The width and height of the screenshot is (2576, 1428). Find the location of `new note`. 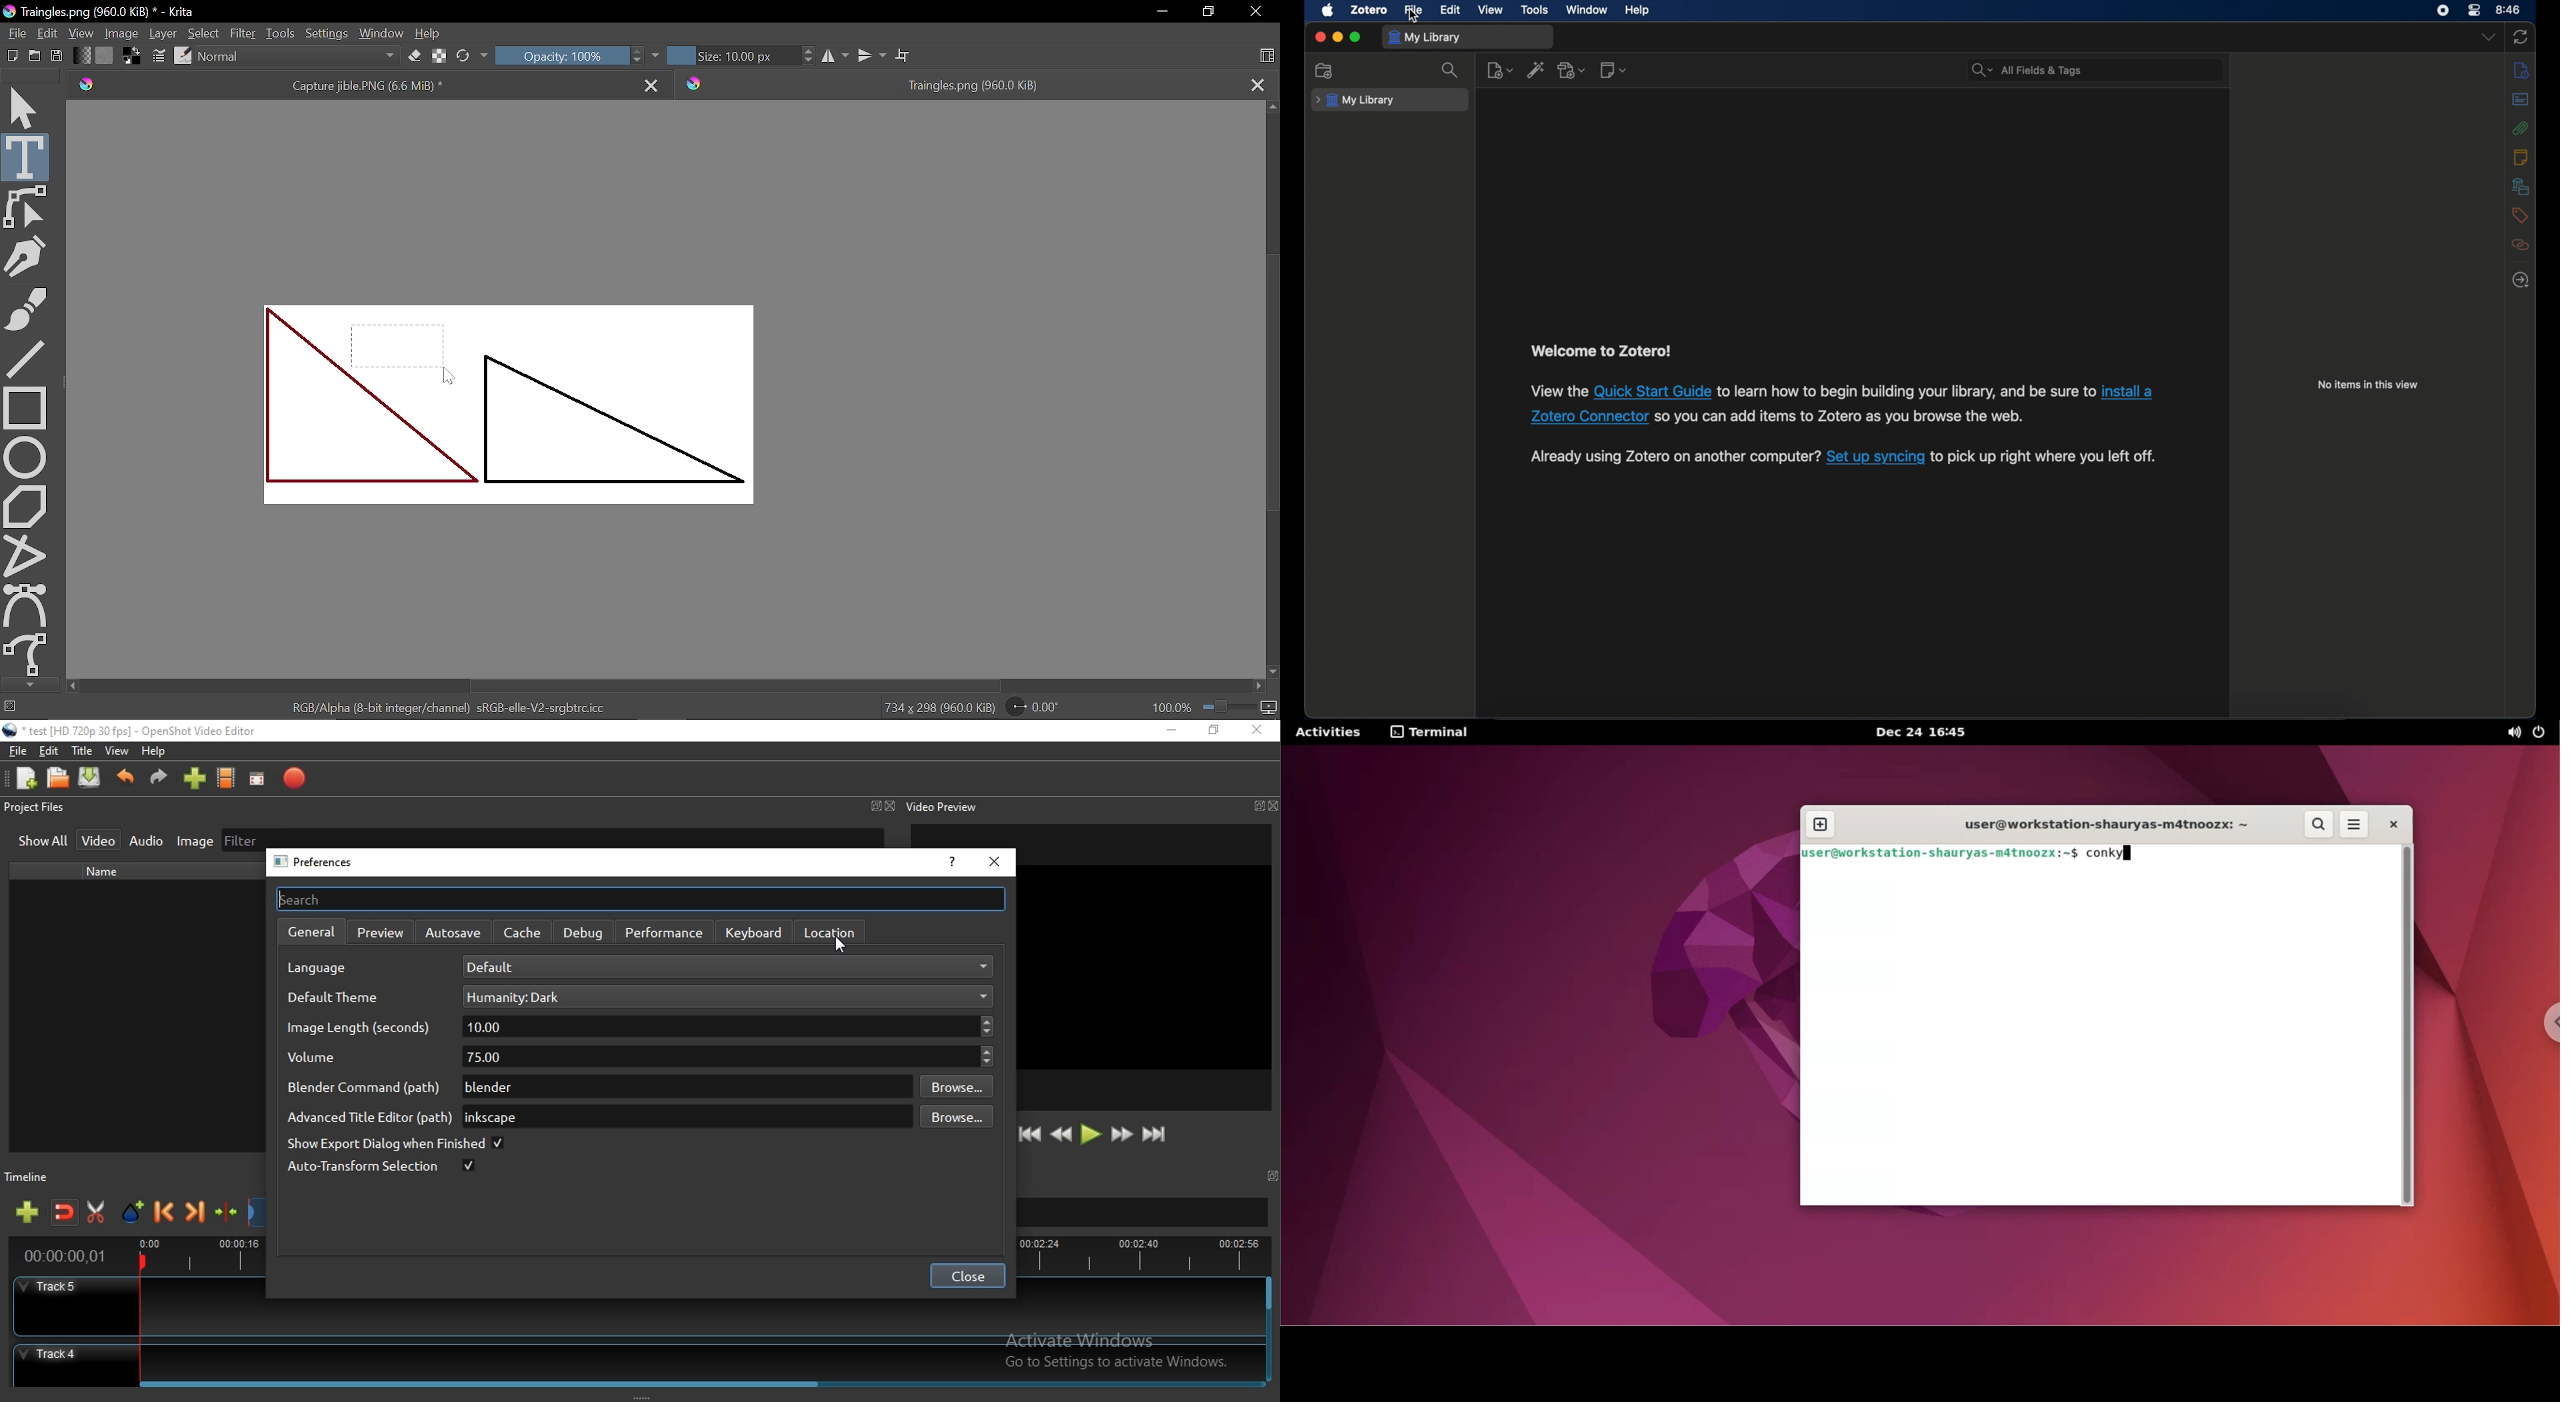

new note is located at coordinates (1613, 71).